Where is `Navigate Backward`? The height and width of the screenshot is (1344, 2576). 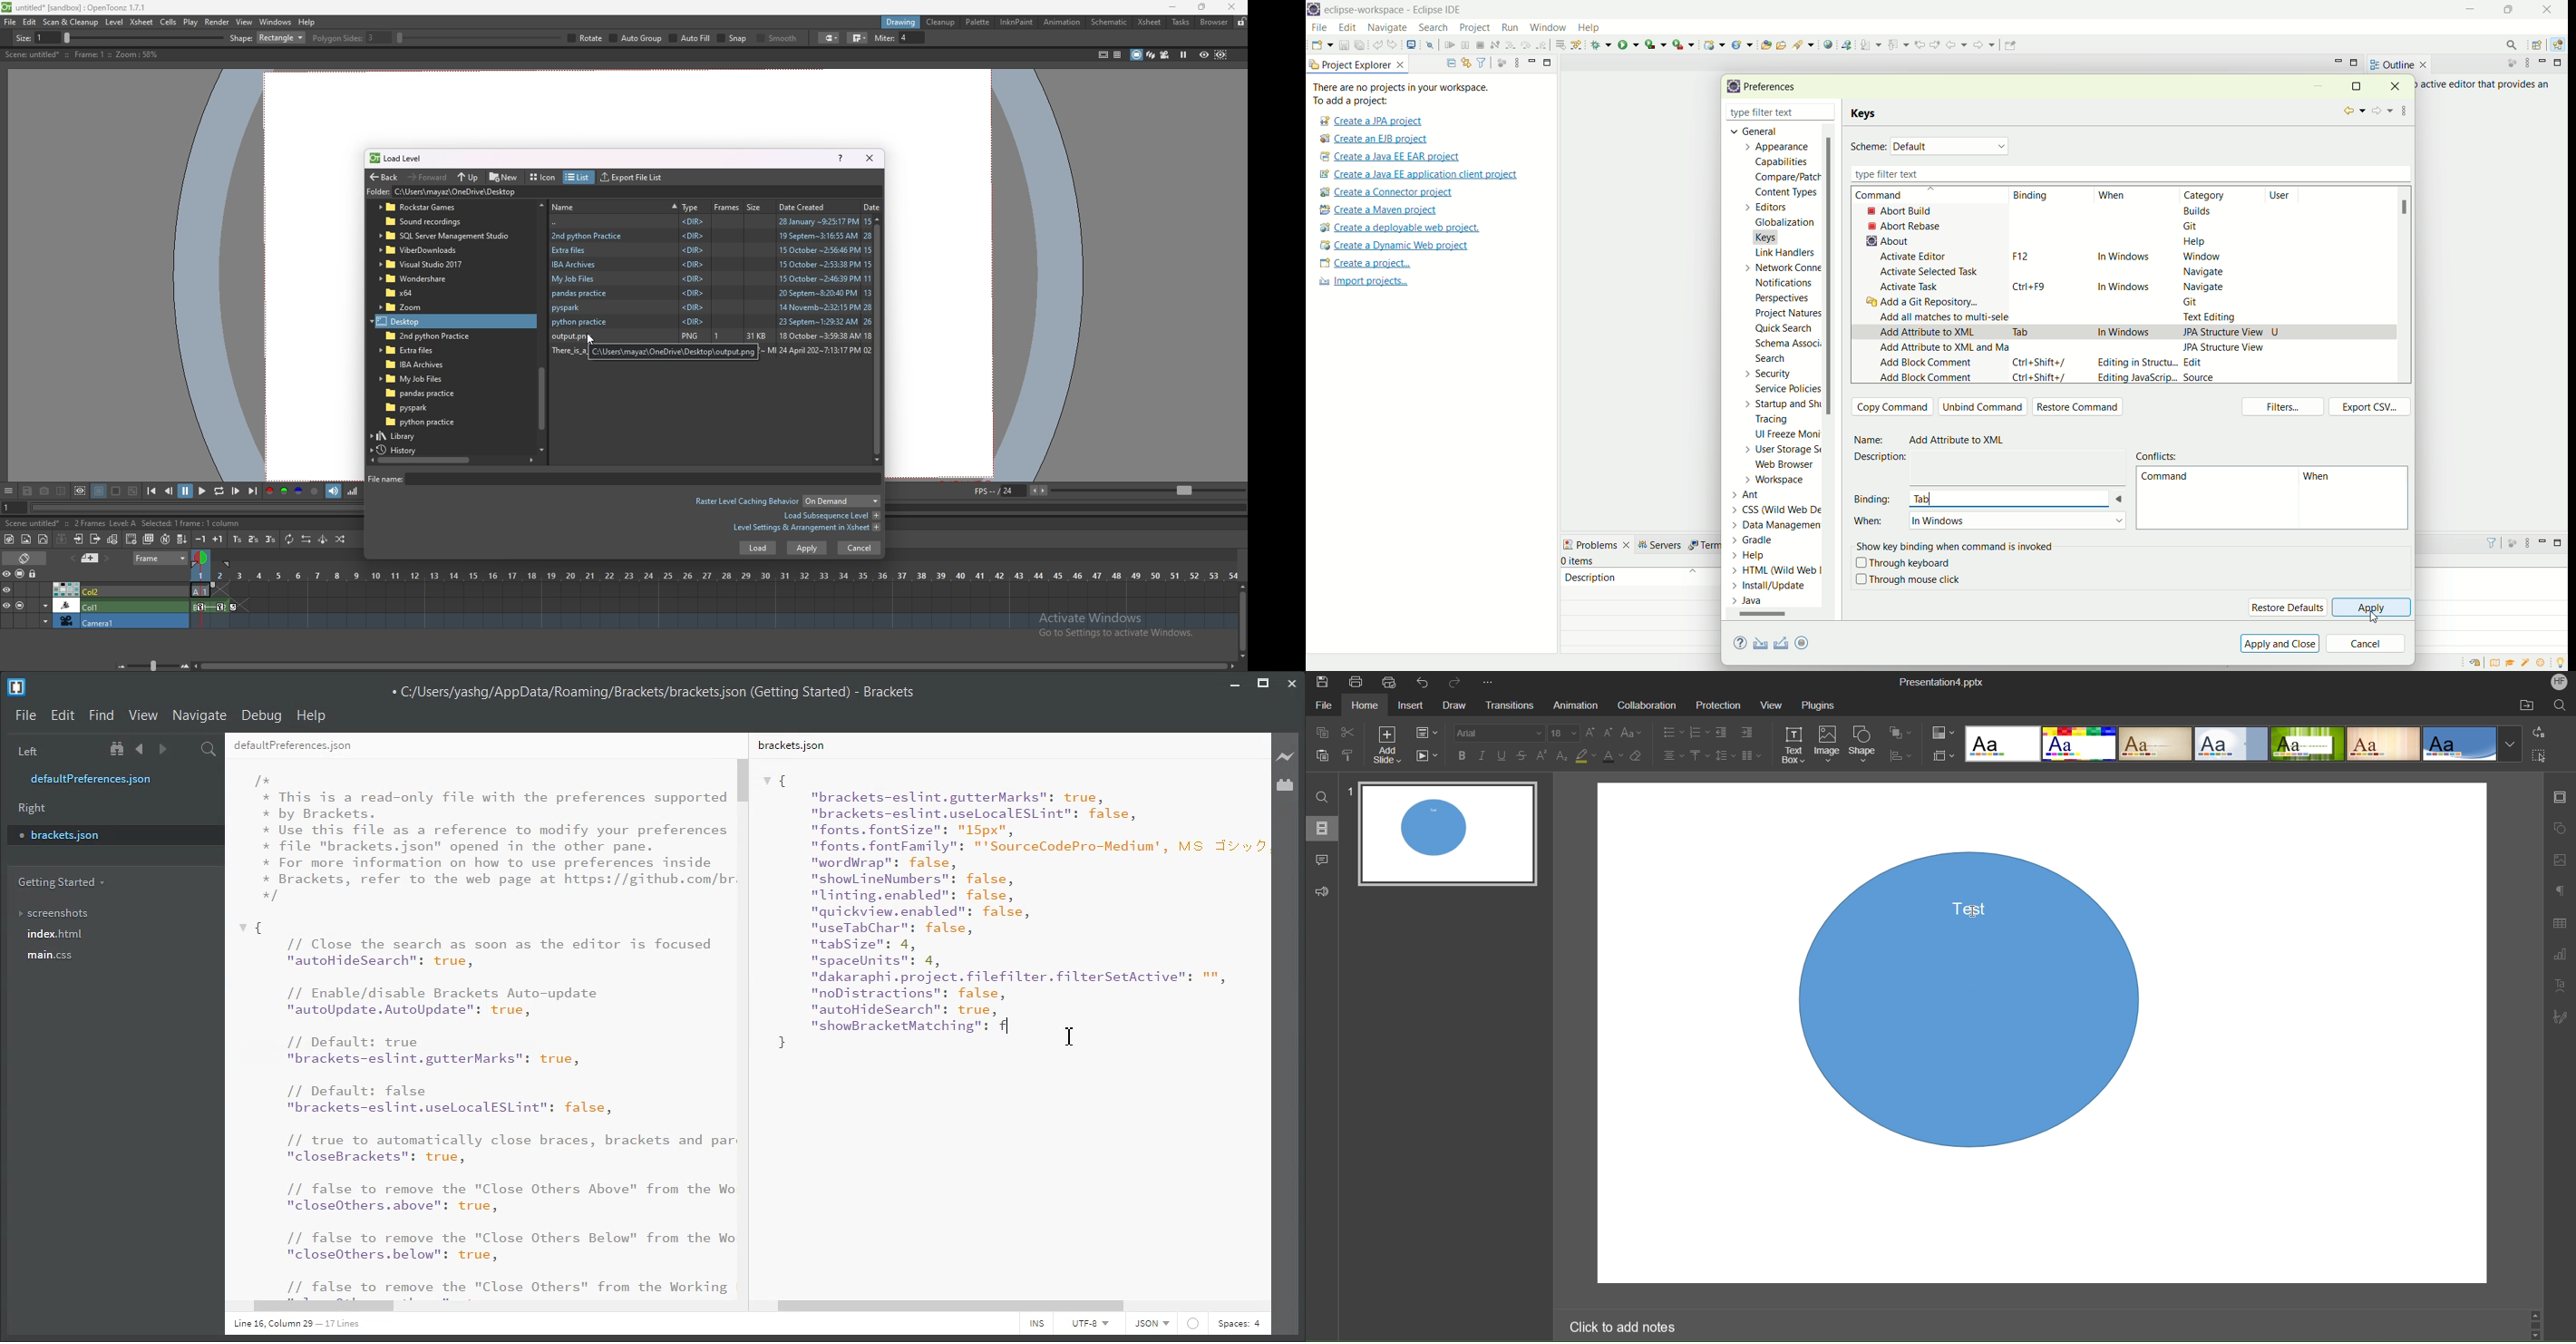
Navigate Backward is located at coordinates (140, 749).